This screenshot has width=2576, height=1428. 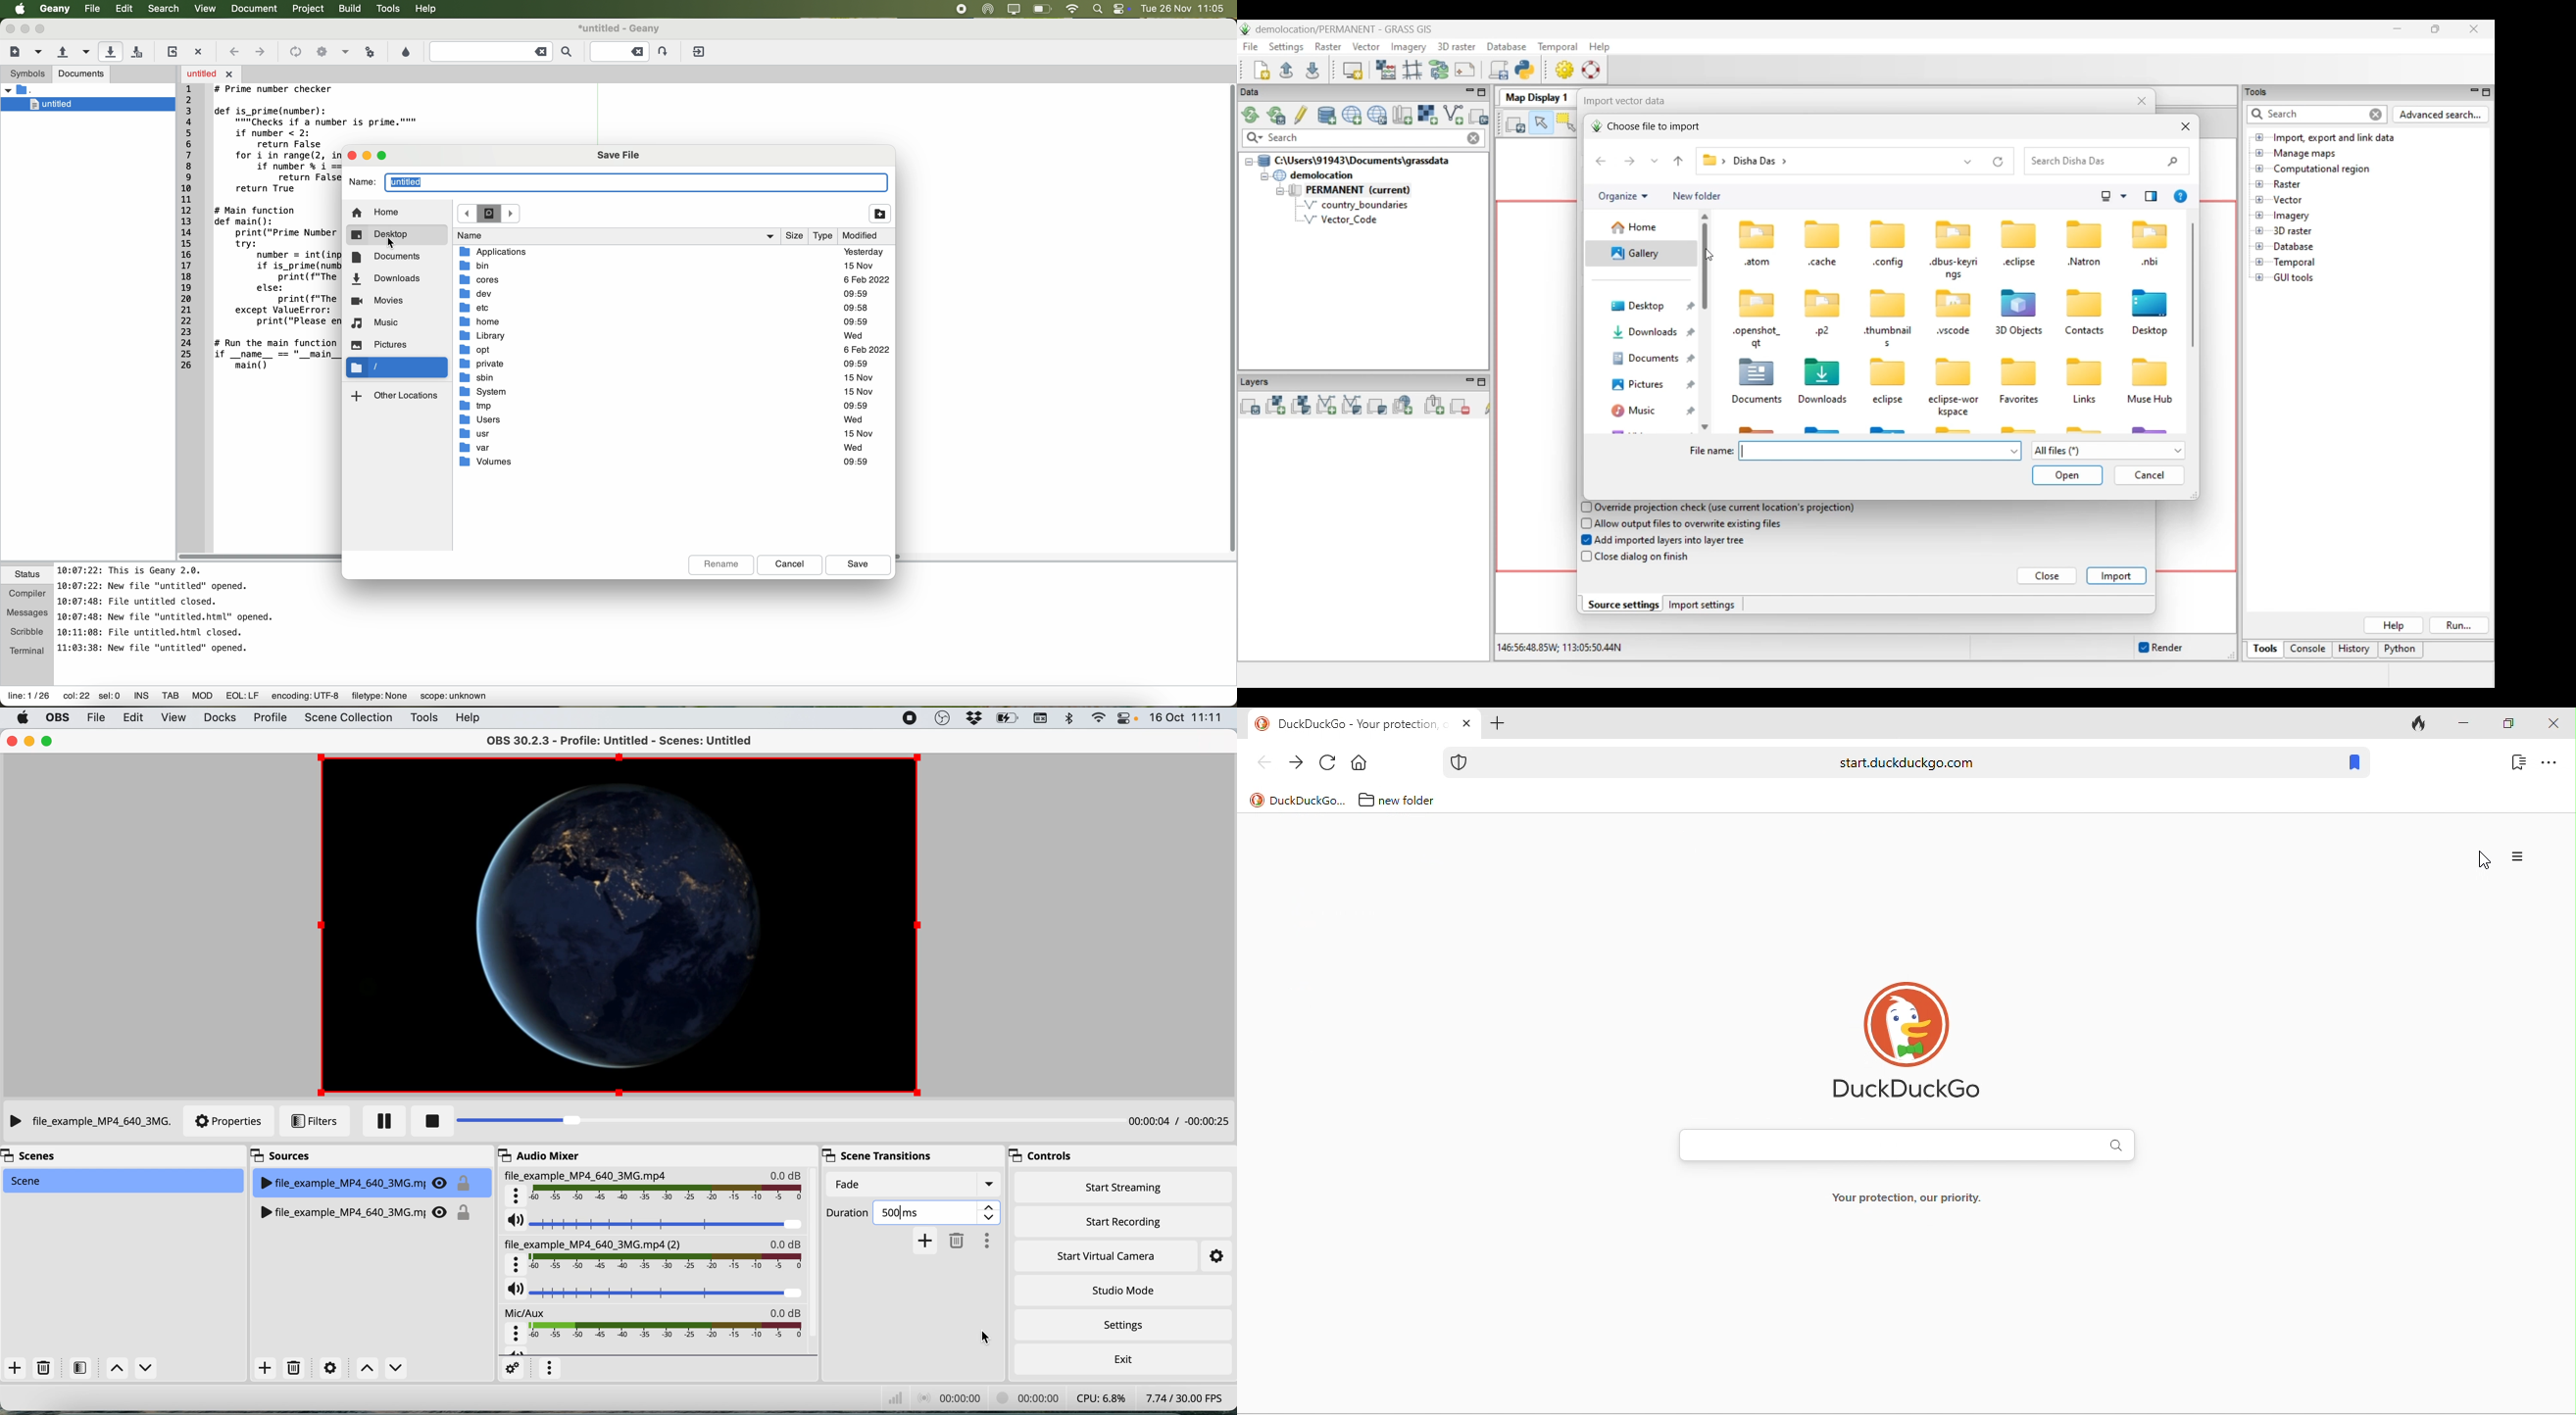 I want to click on source audio, so click(x=651, y=1254).